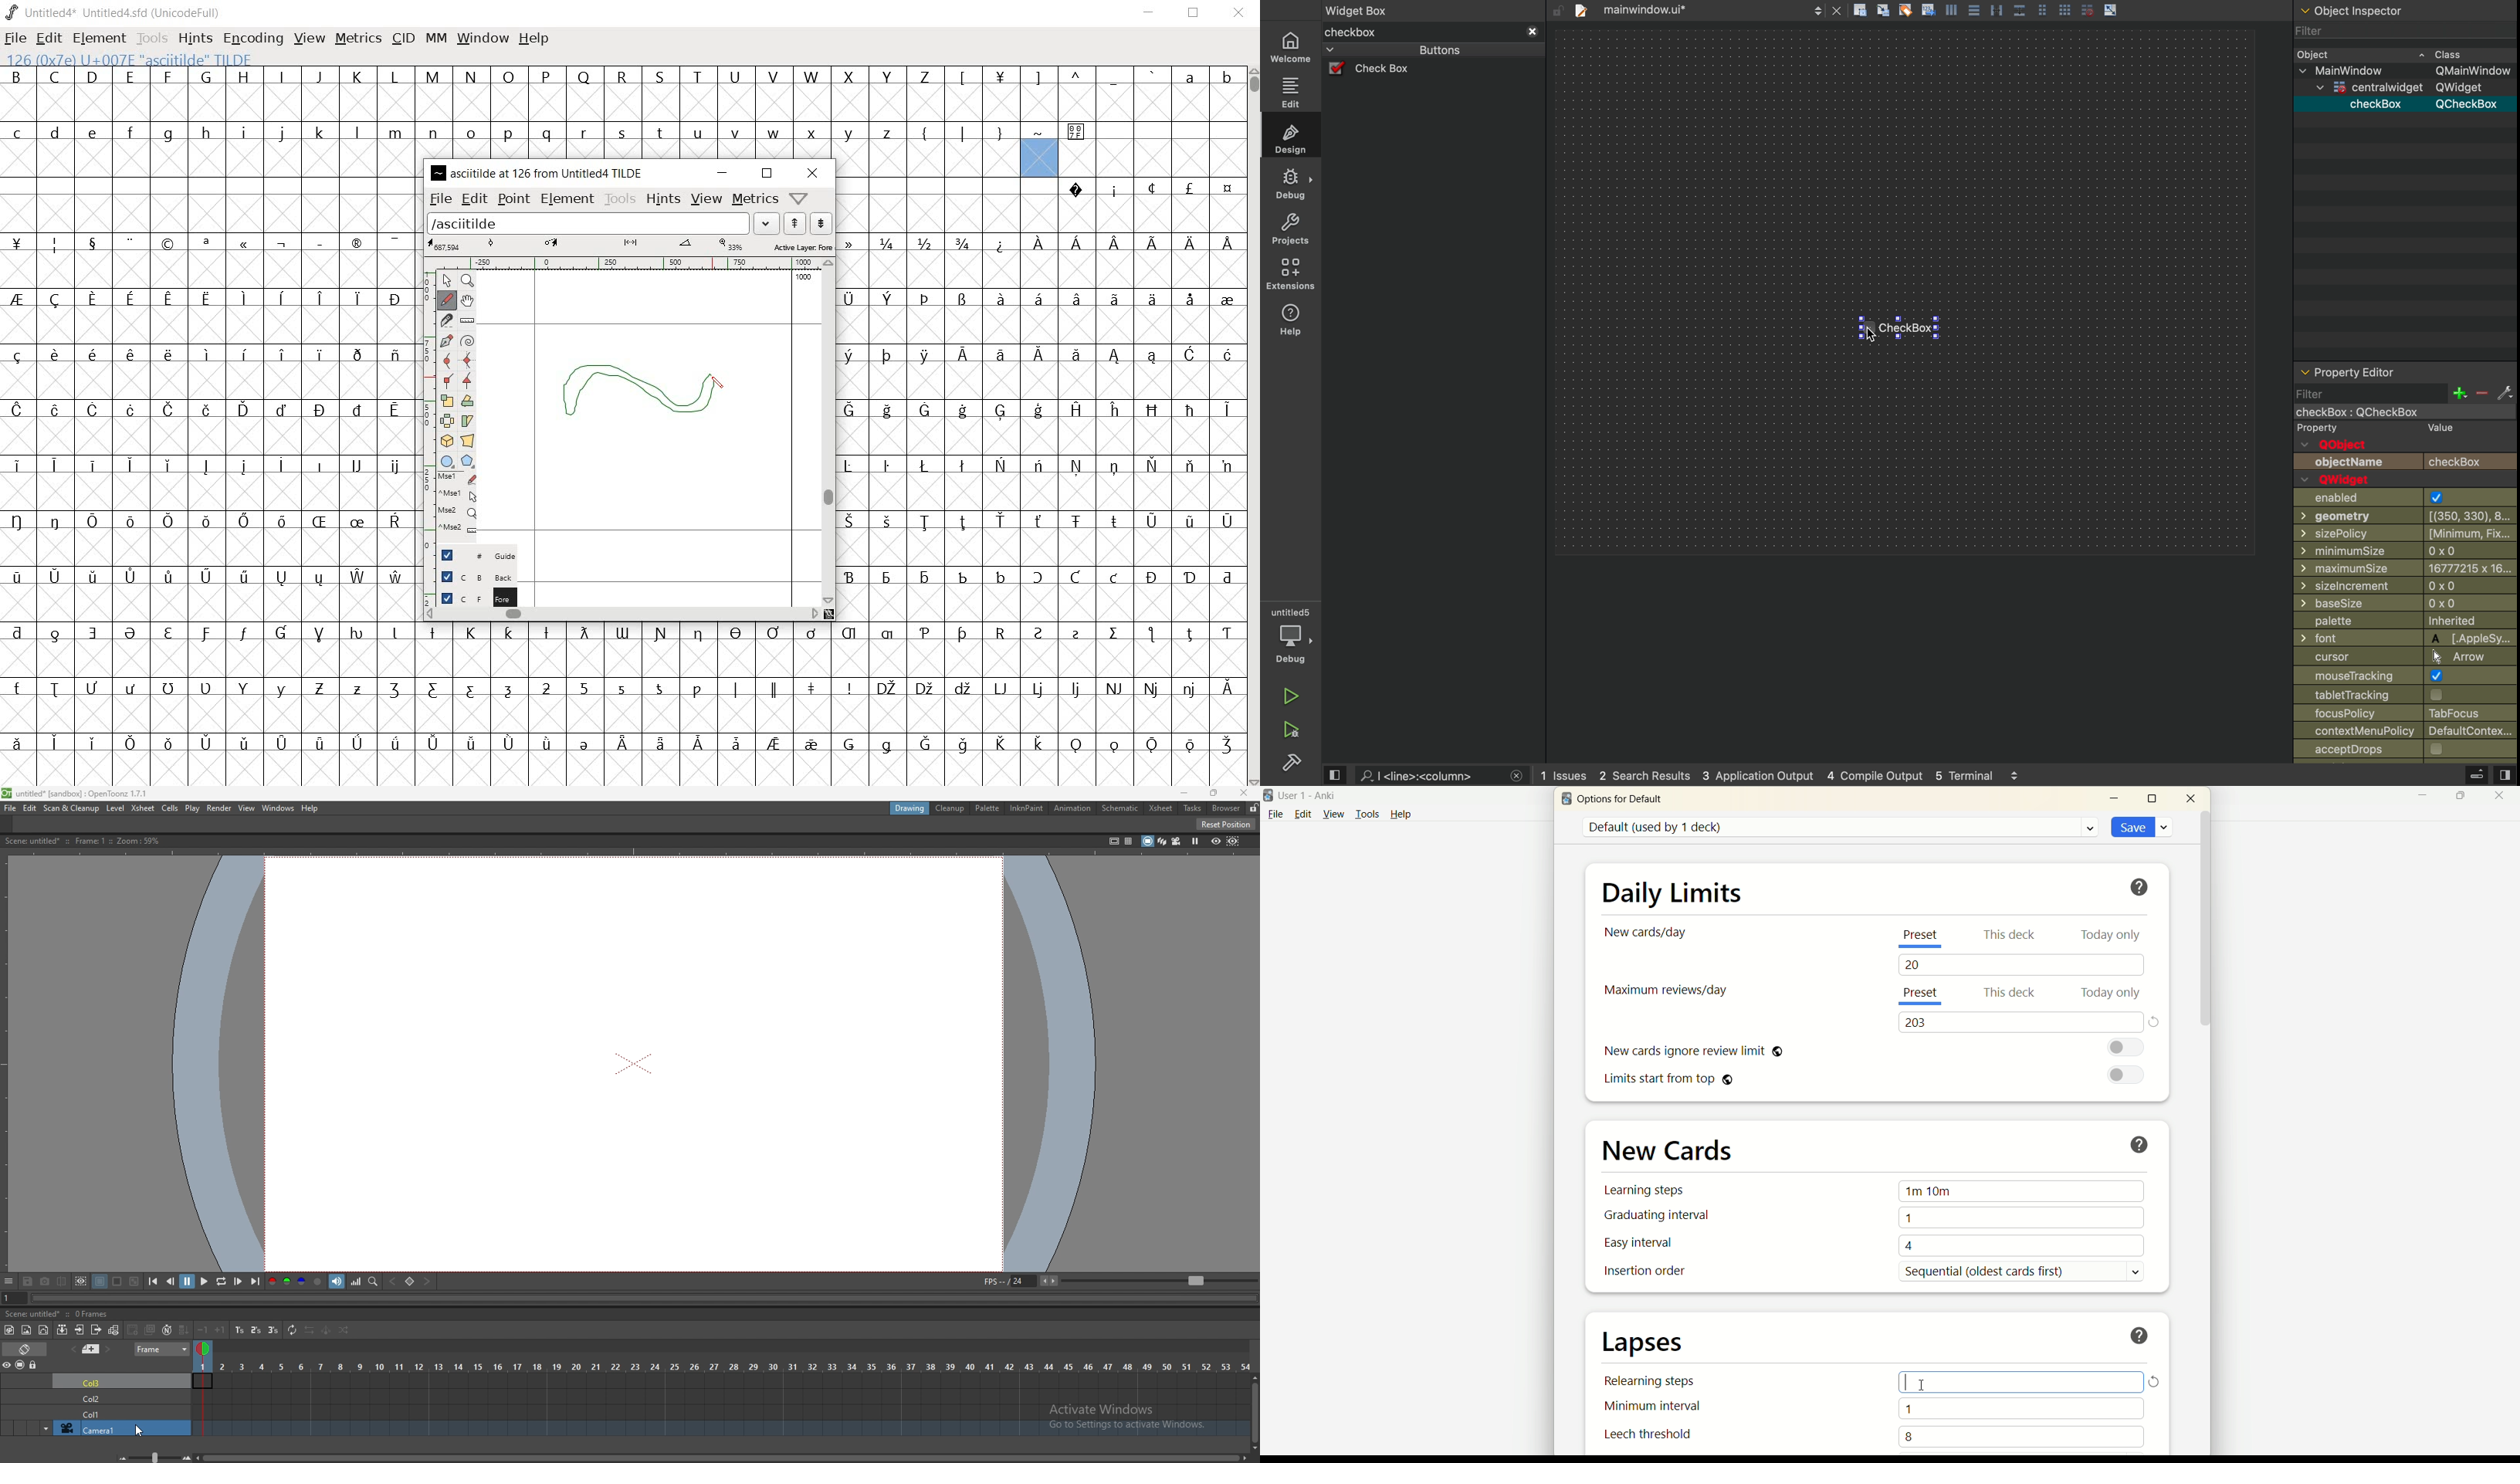 Image resolution: width=2520 pixels, height=1484 pixels. Describe the element at coordinates (2029, 1272) in the screenshot. I see `sequential` at that location.